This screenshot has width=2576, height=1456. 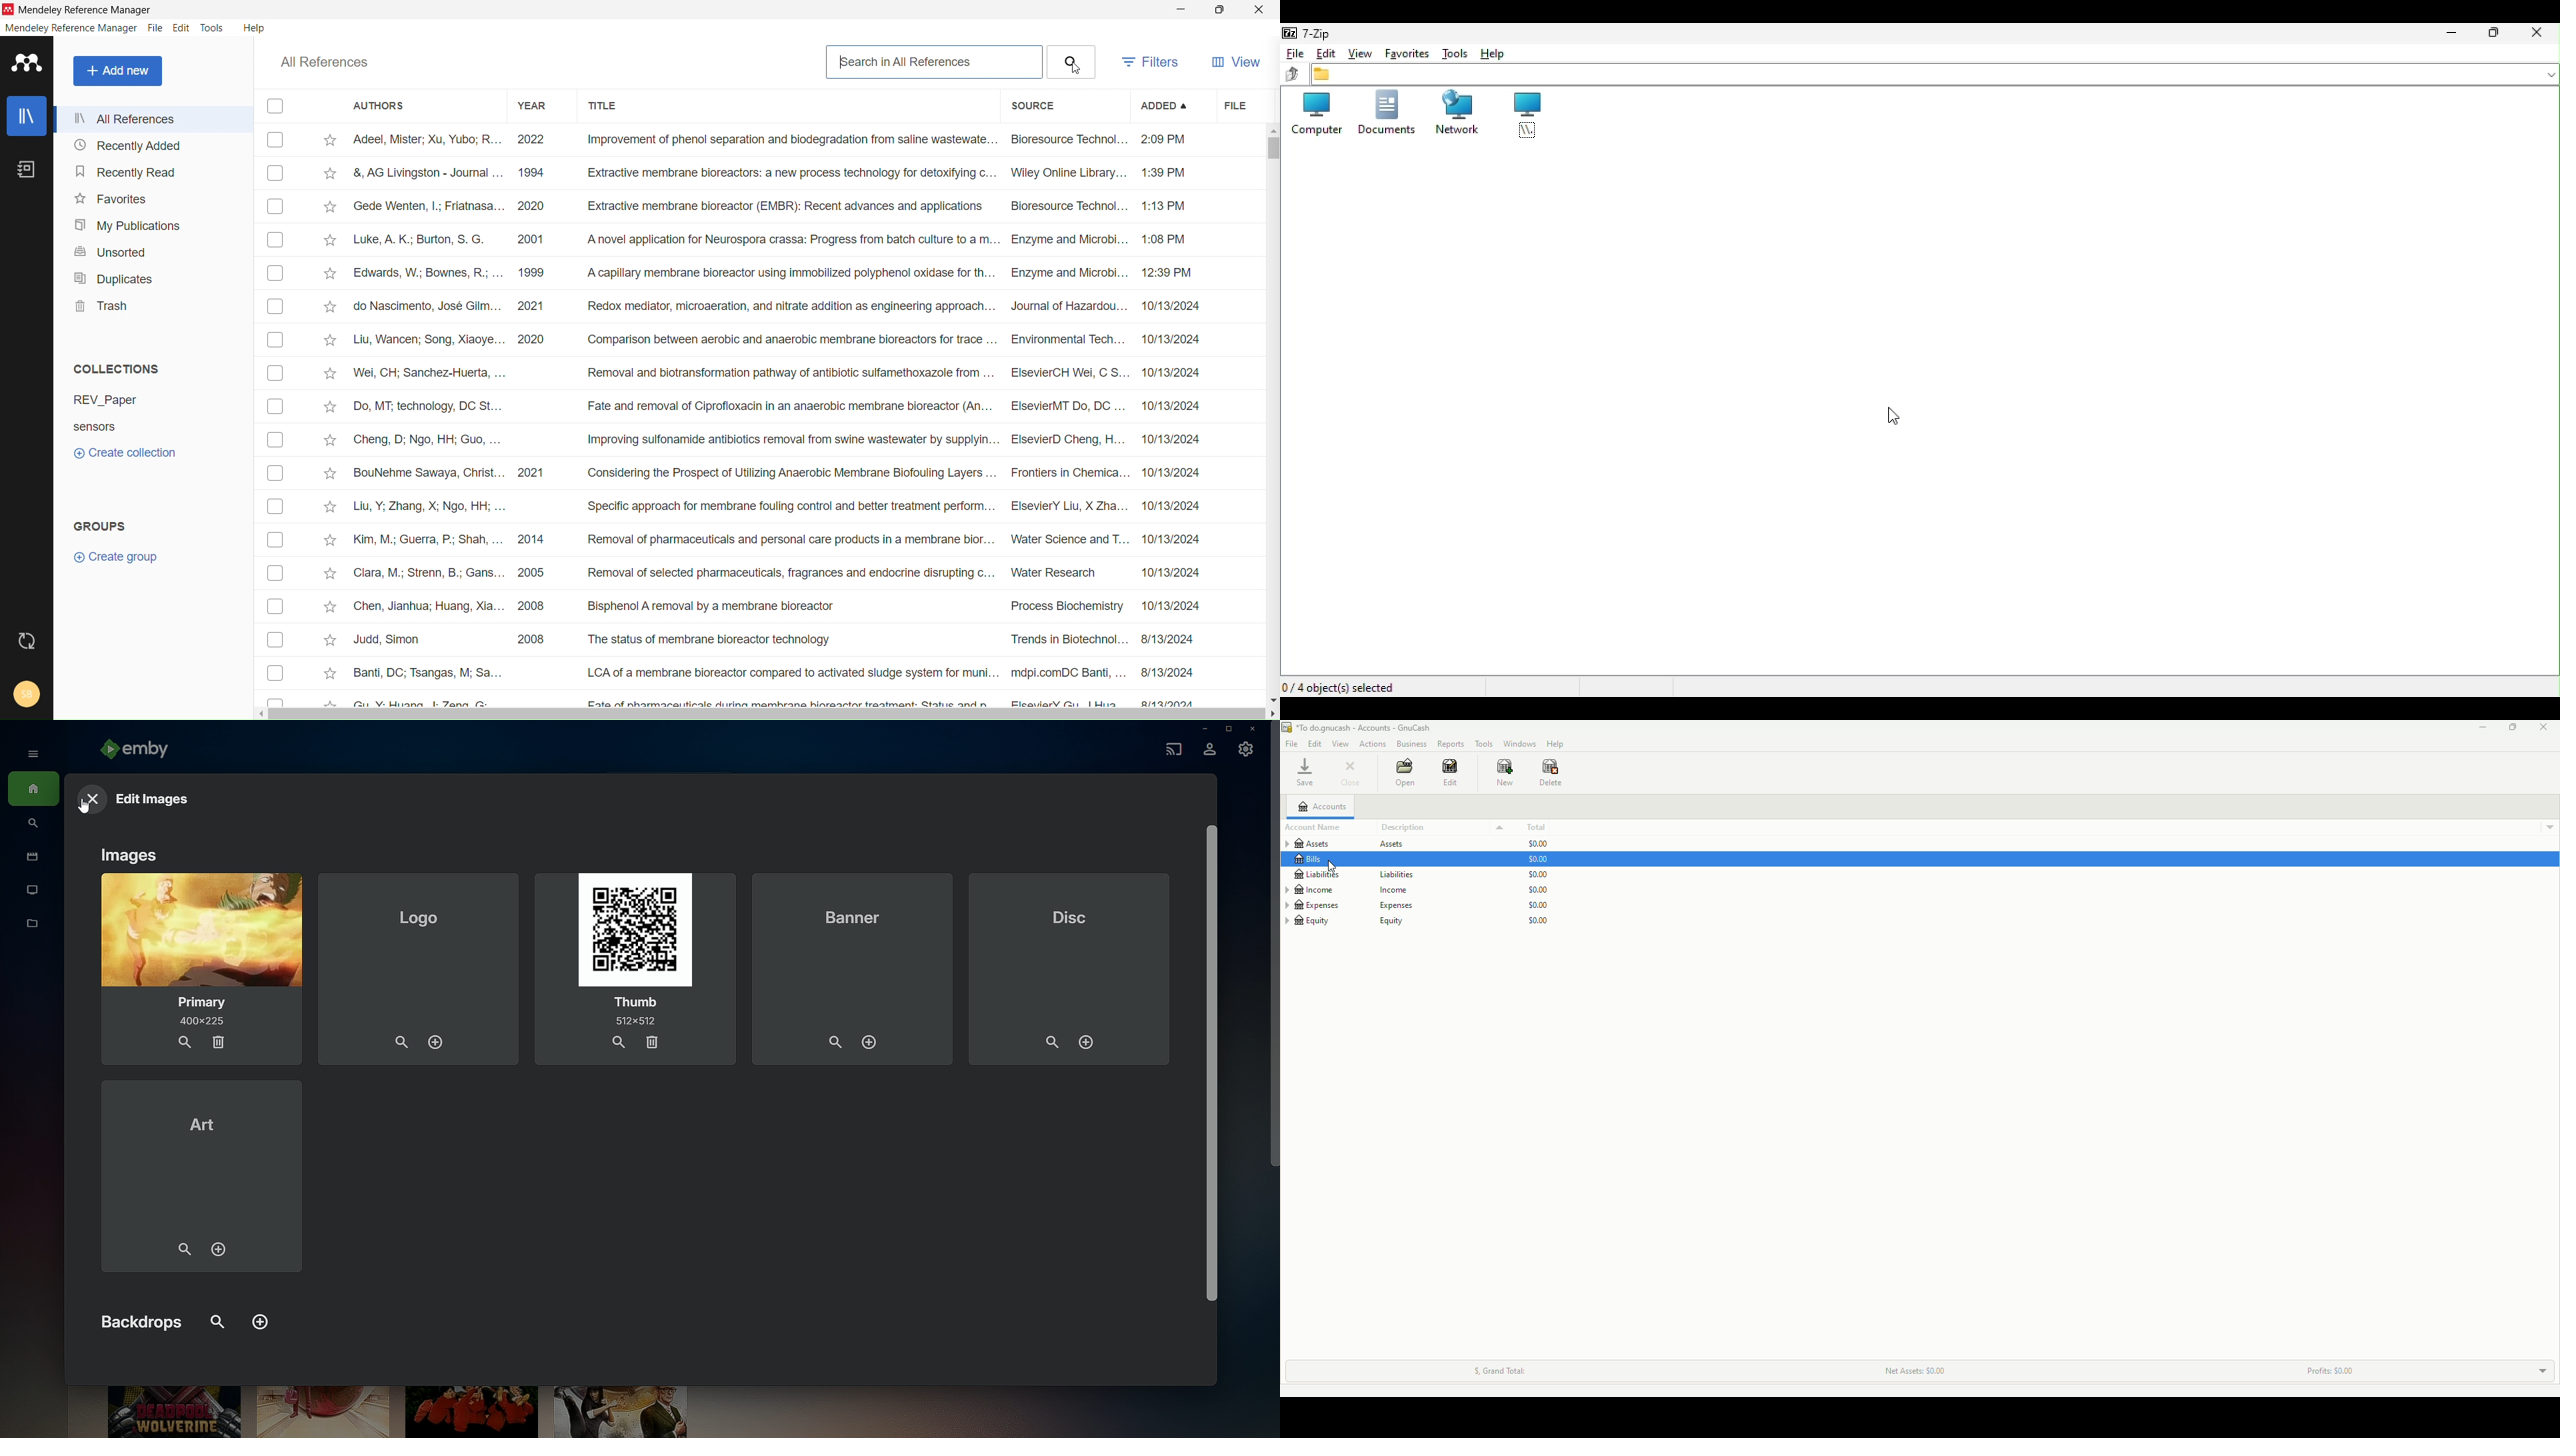 I want to click on do Nascimento, Jose Giim... 2021 ‘Redox mediator, microaeration, and nitrate aadition as engineering approach... Journal of Hazaraou... 10/13/2024, so click(x=784, y=307).